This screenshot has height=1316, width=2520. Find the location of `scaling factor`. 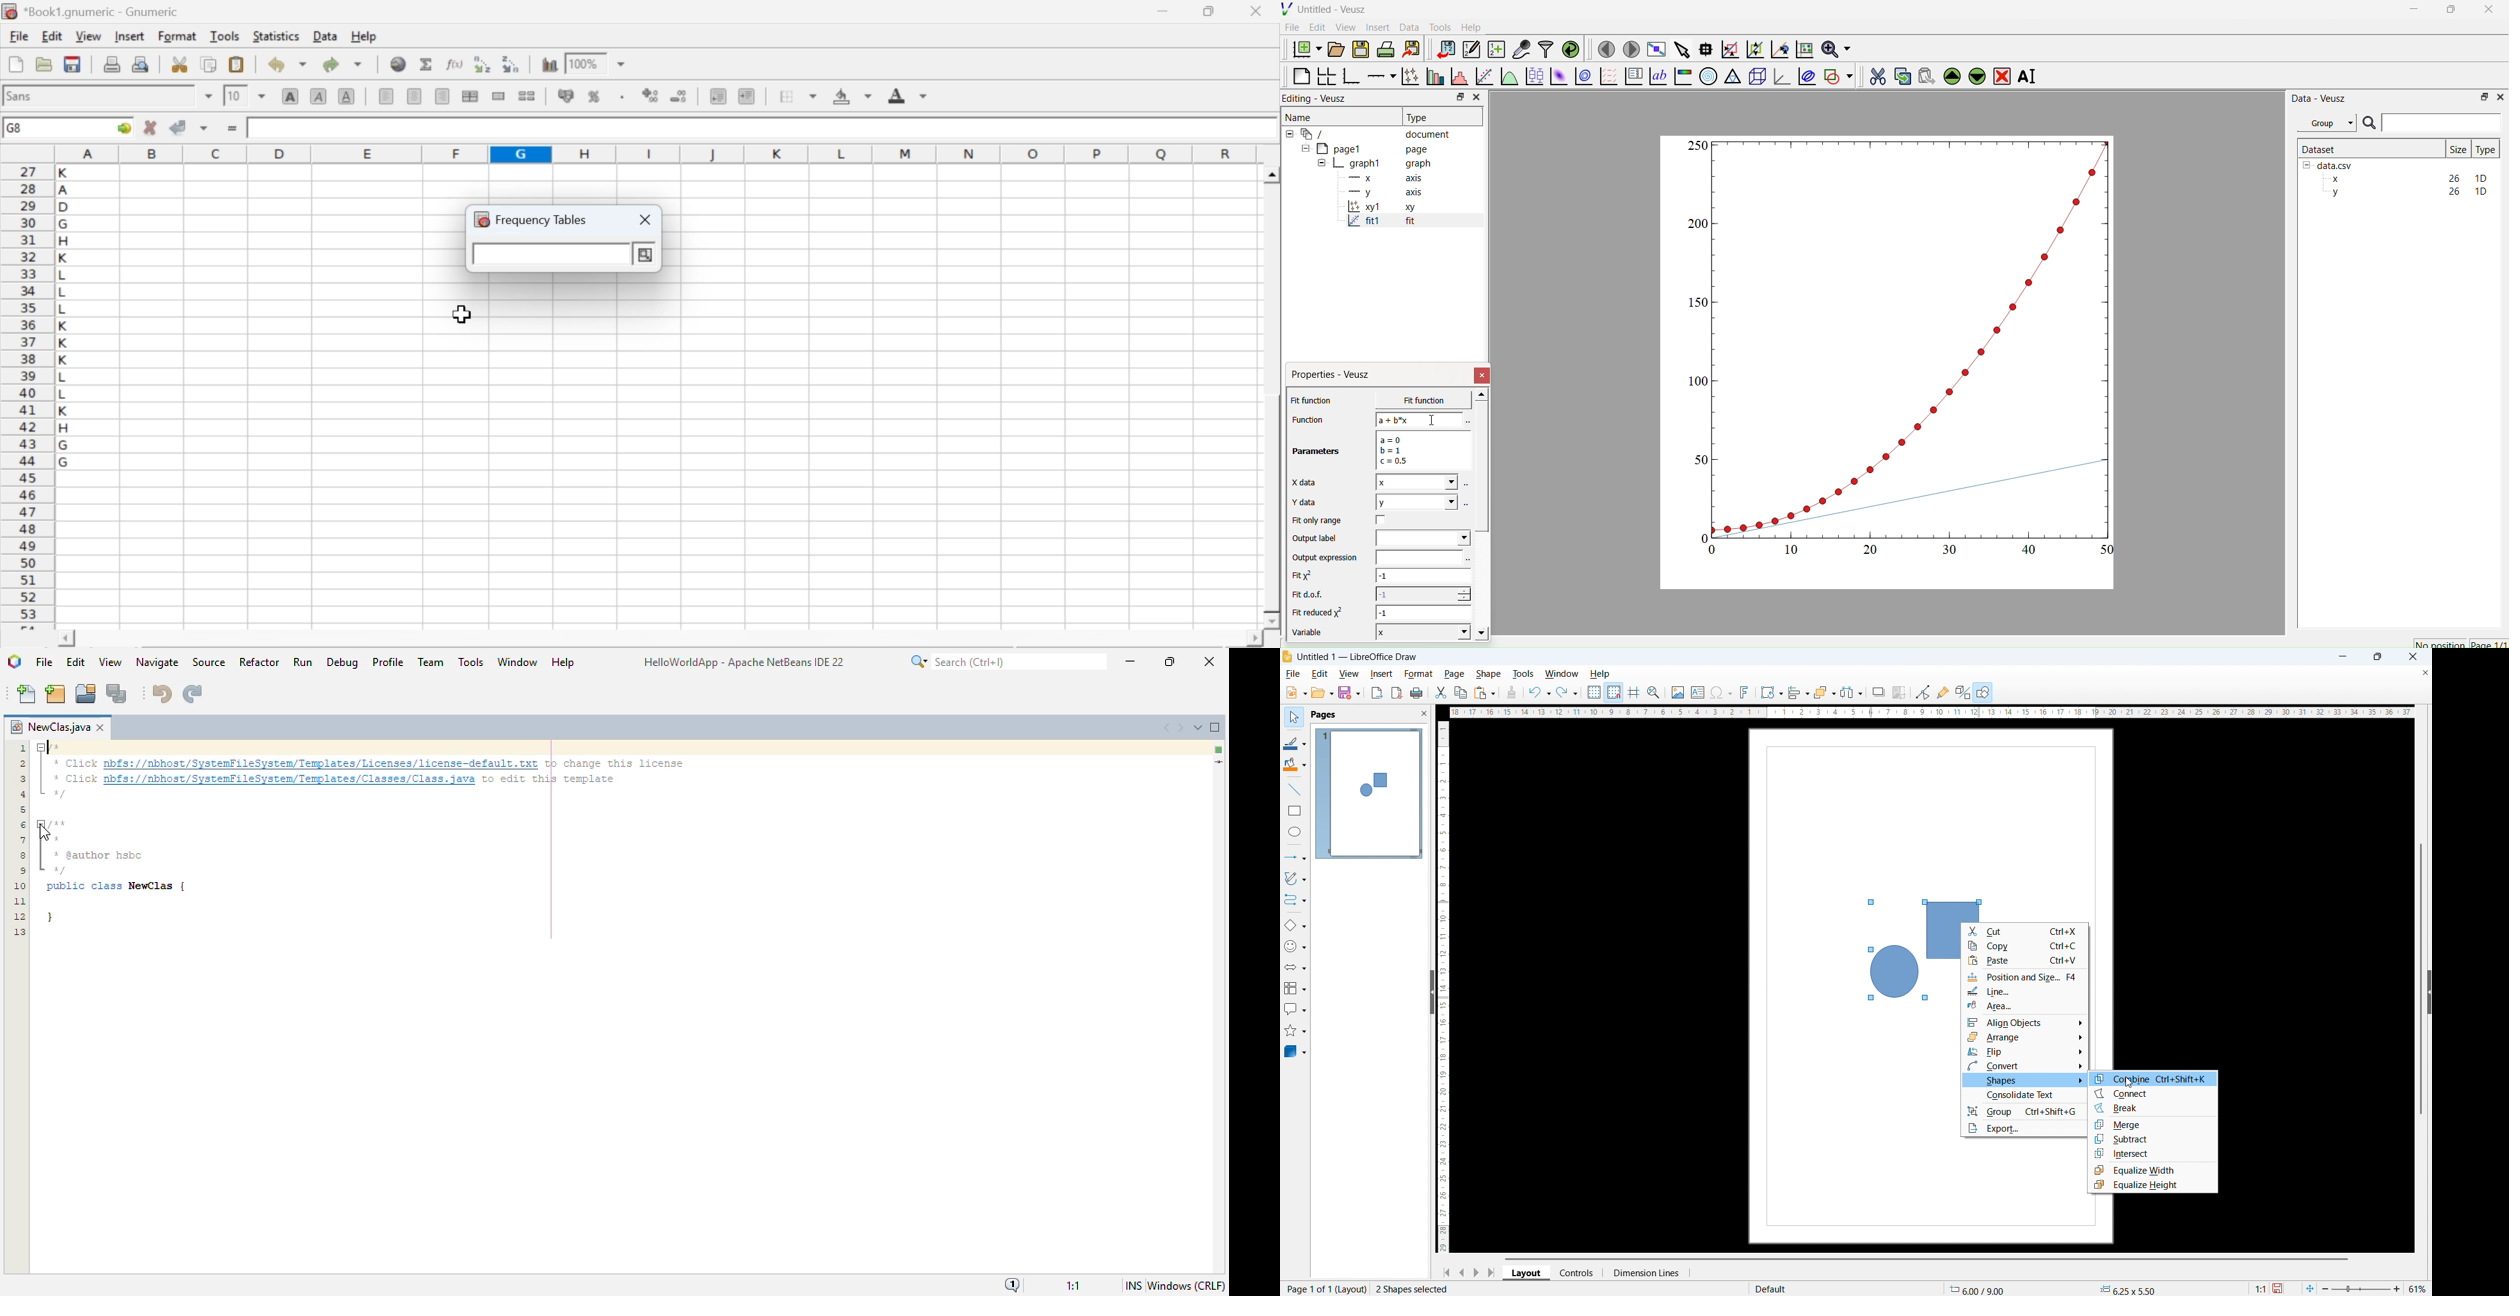

scaling factor is located at coordinates (2262, 1288).